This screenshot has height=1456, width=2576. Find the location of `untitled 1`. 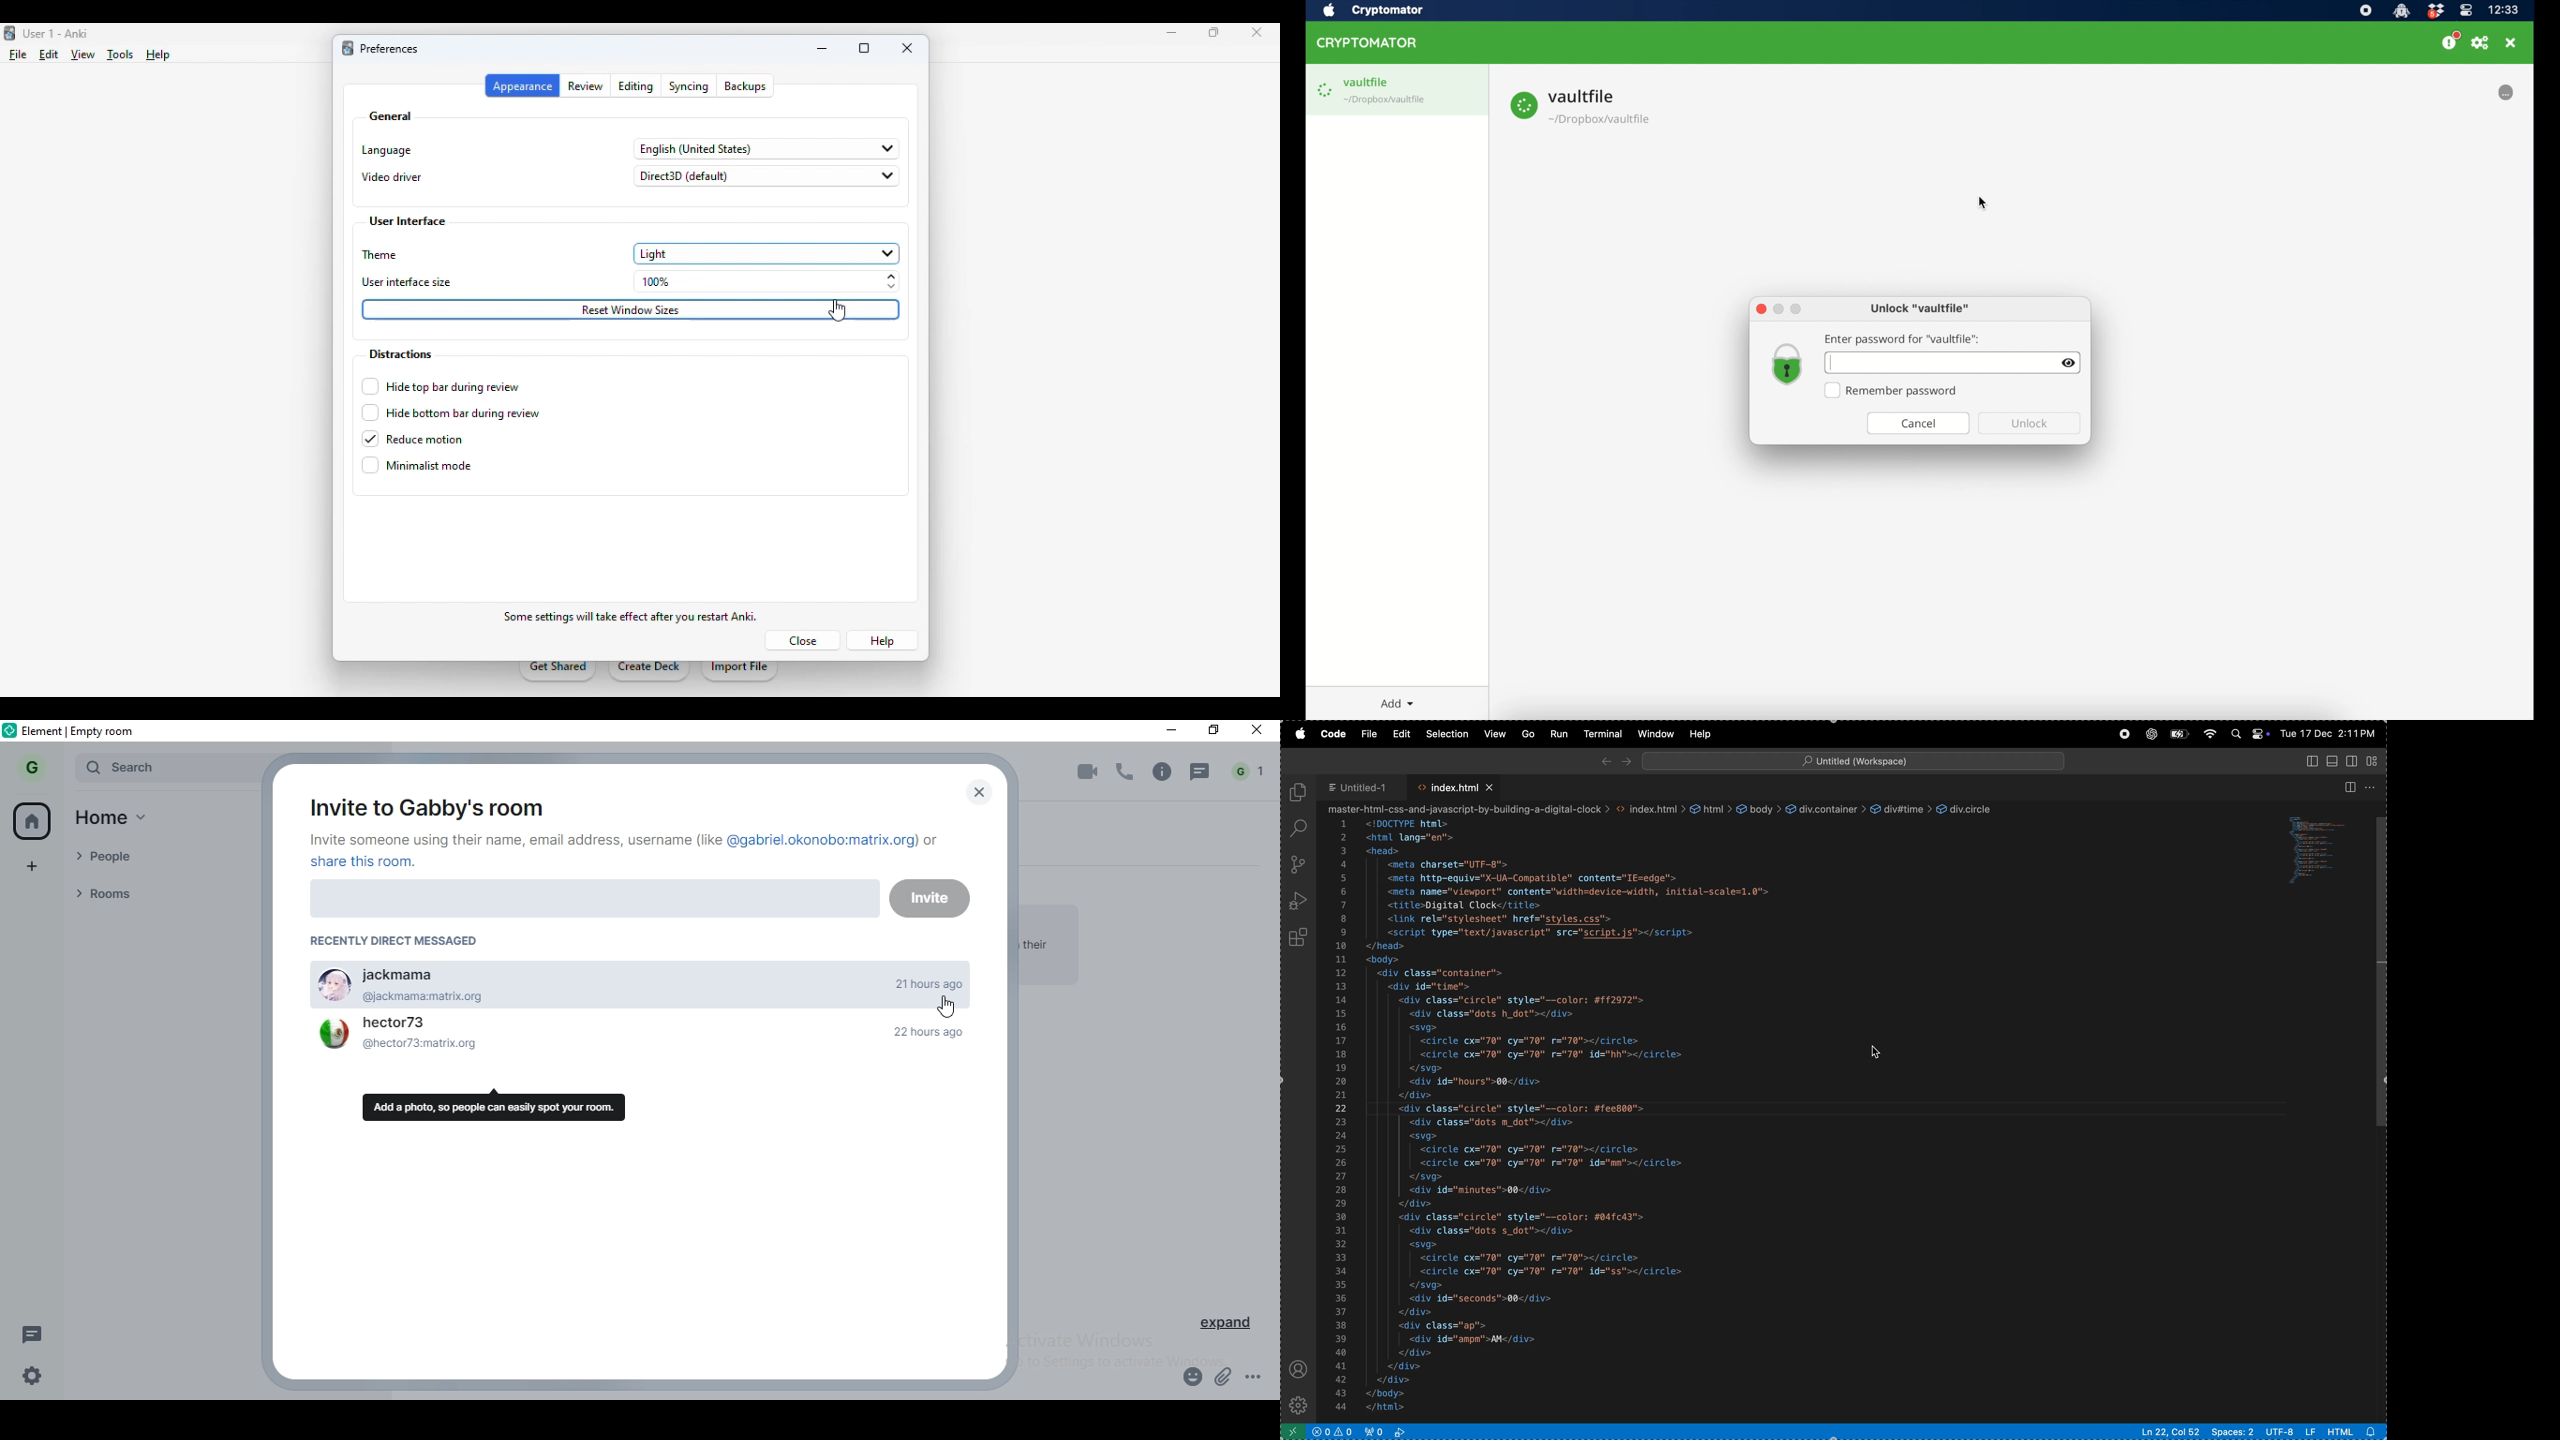

untitled 1 is located at coordinates (1362, 787).